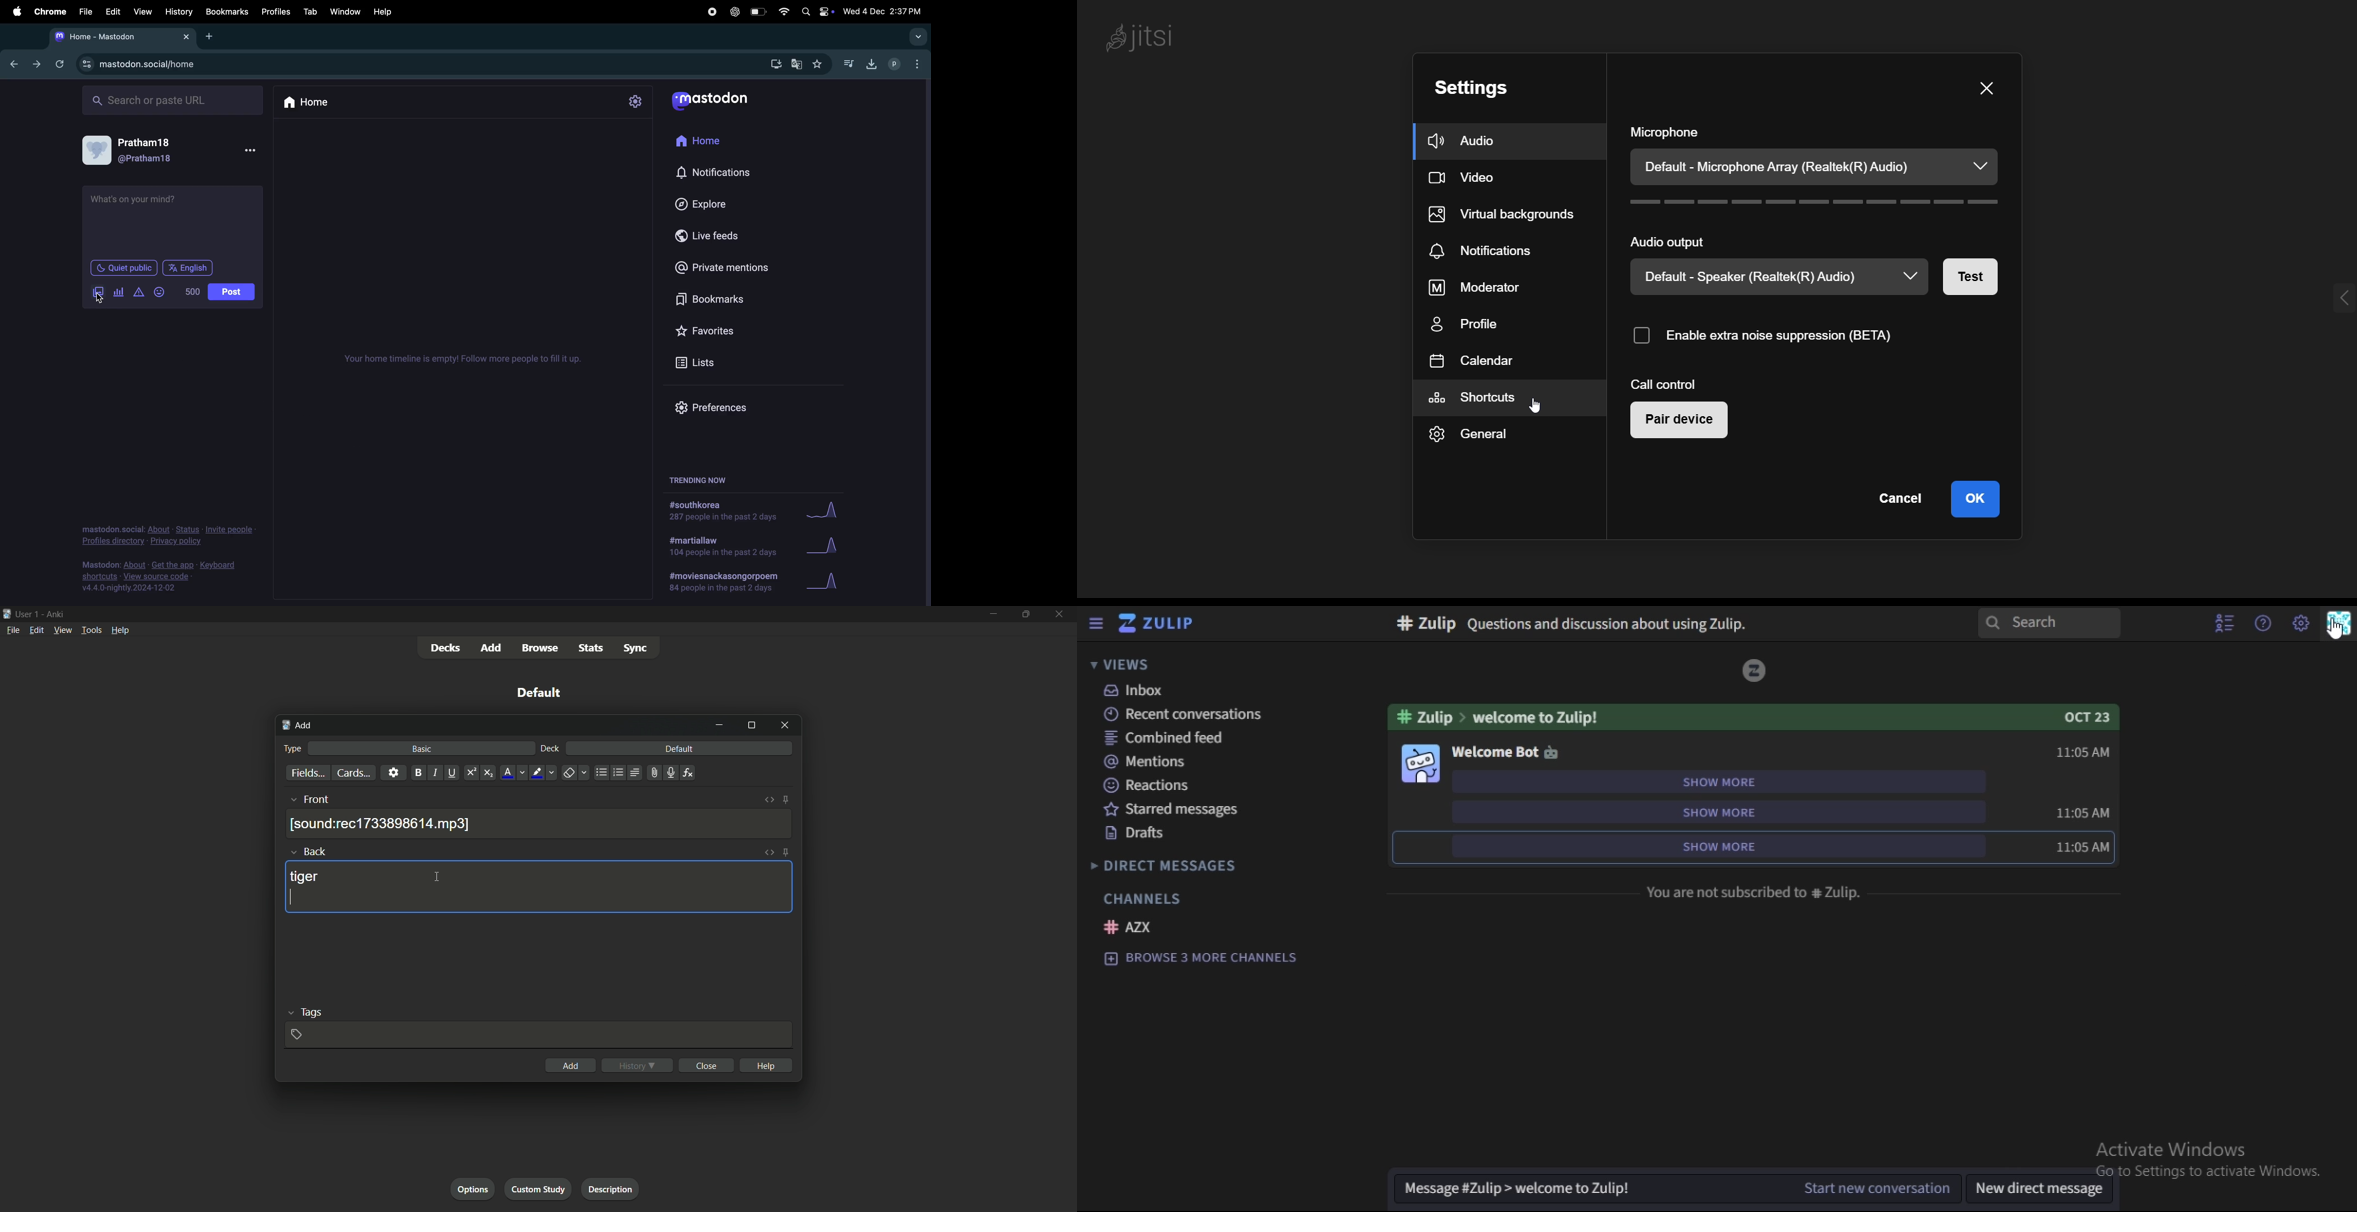 The image size is (2380, 1232). What do you see at coordinates (1125, 664) in the screenshot?
I see `views` at bounding box center [1125, 664].